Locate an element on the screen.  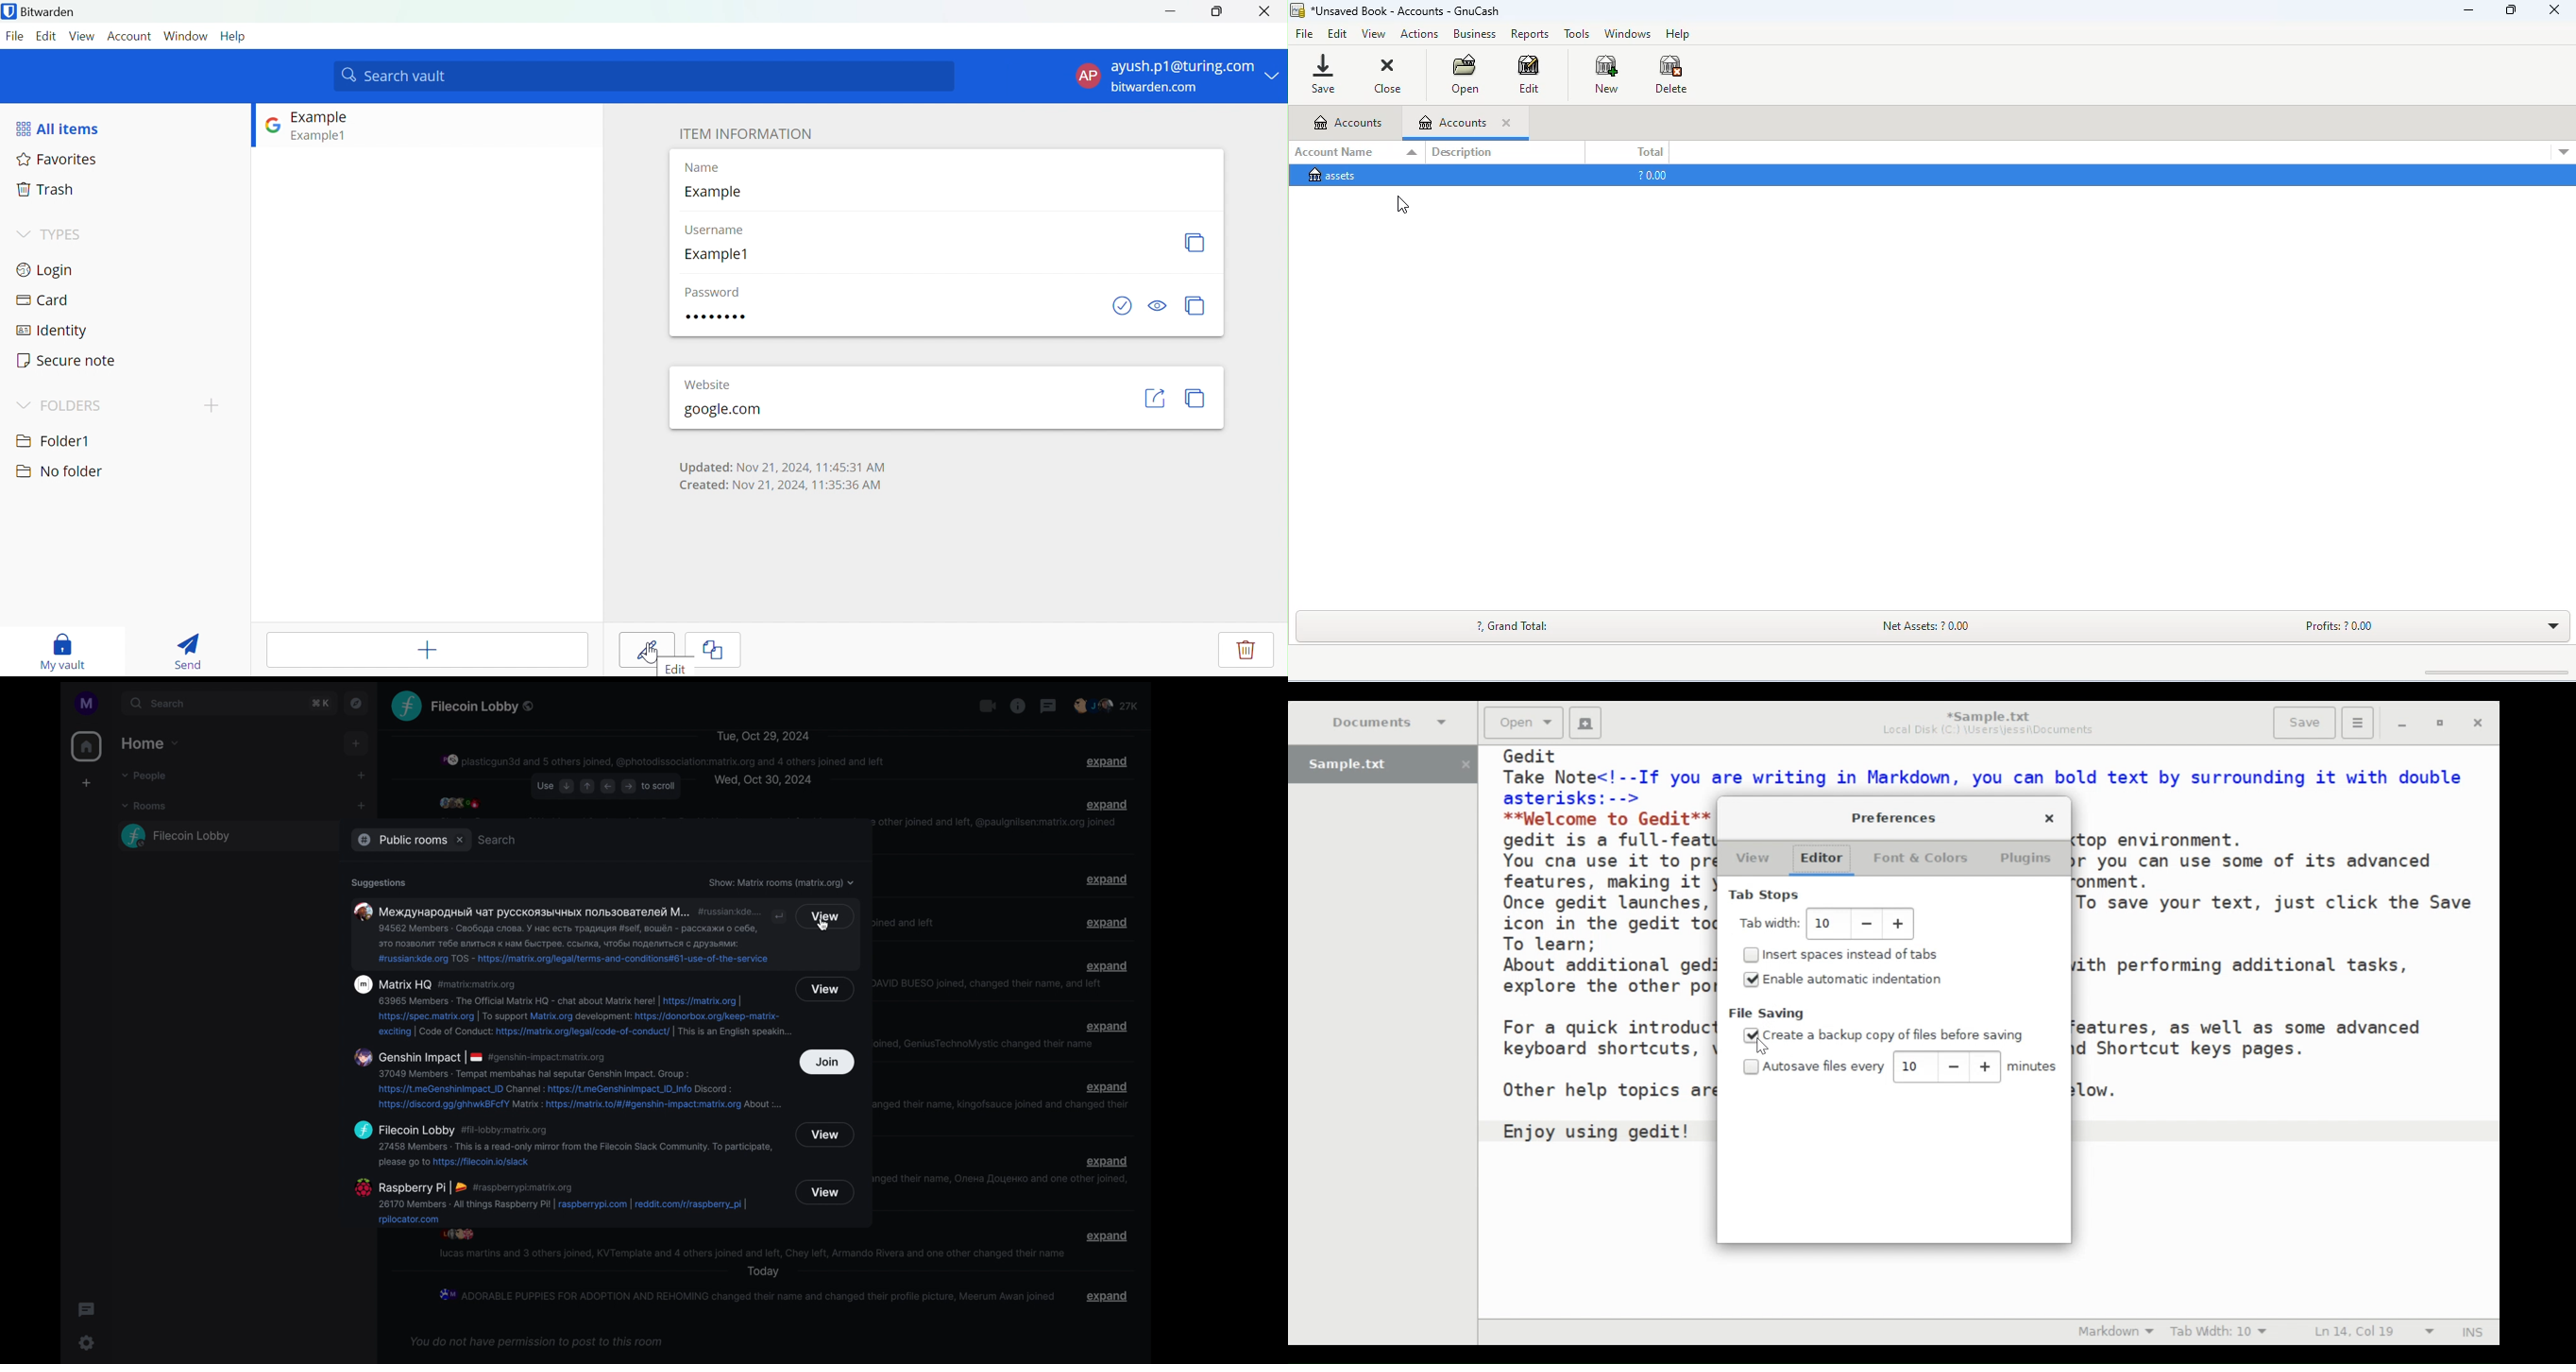
expand is located at coordinates (1107, 1162).